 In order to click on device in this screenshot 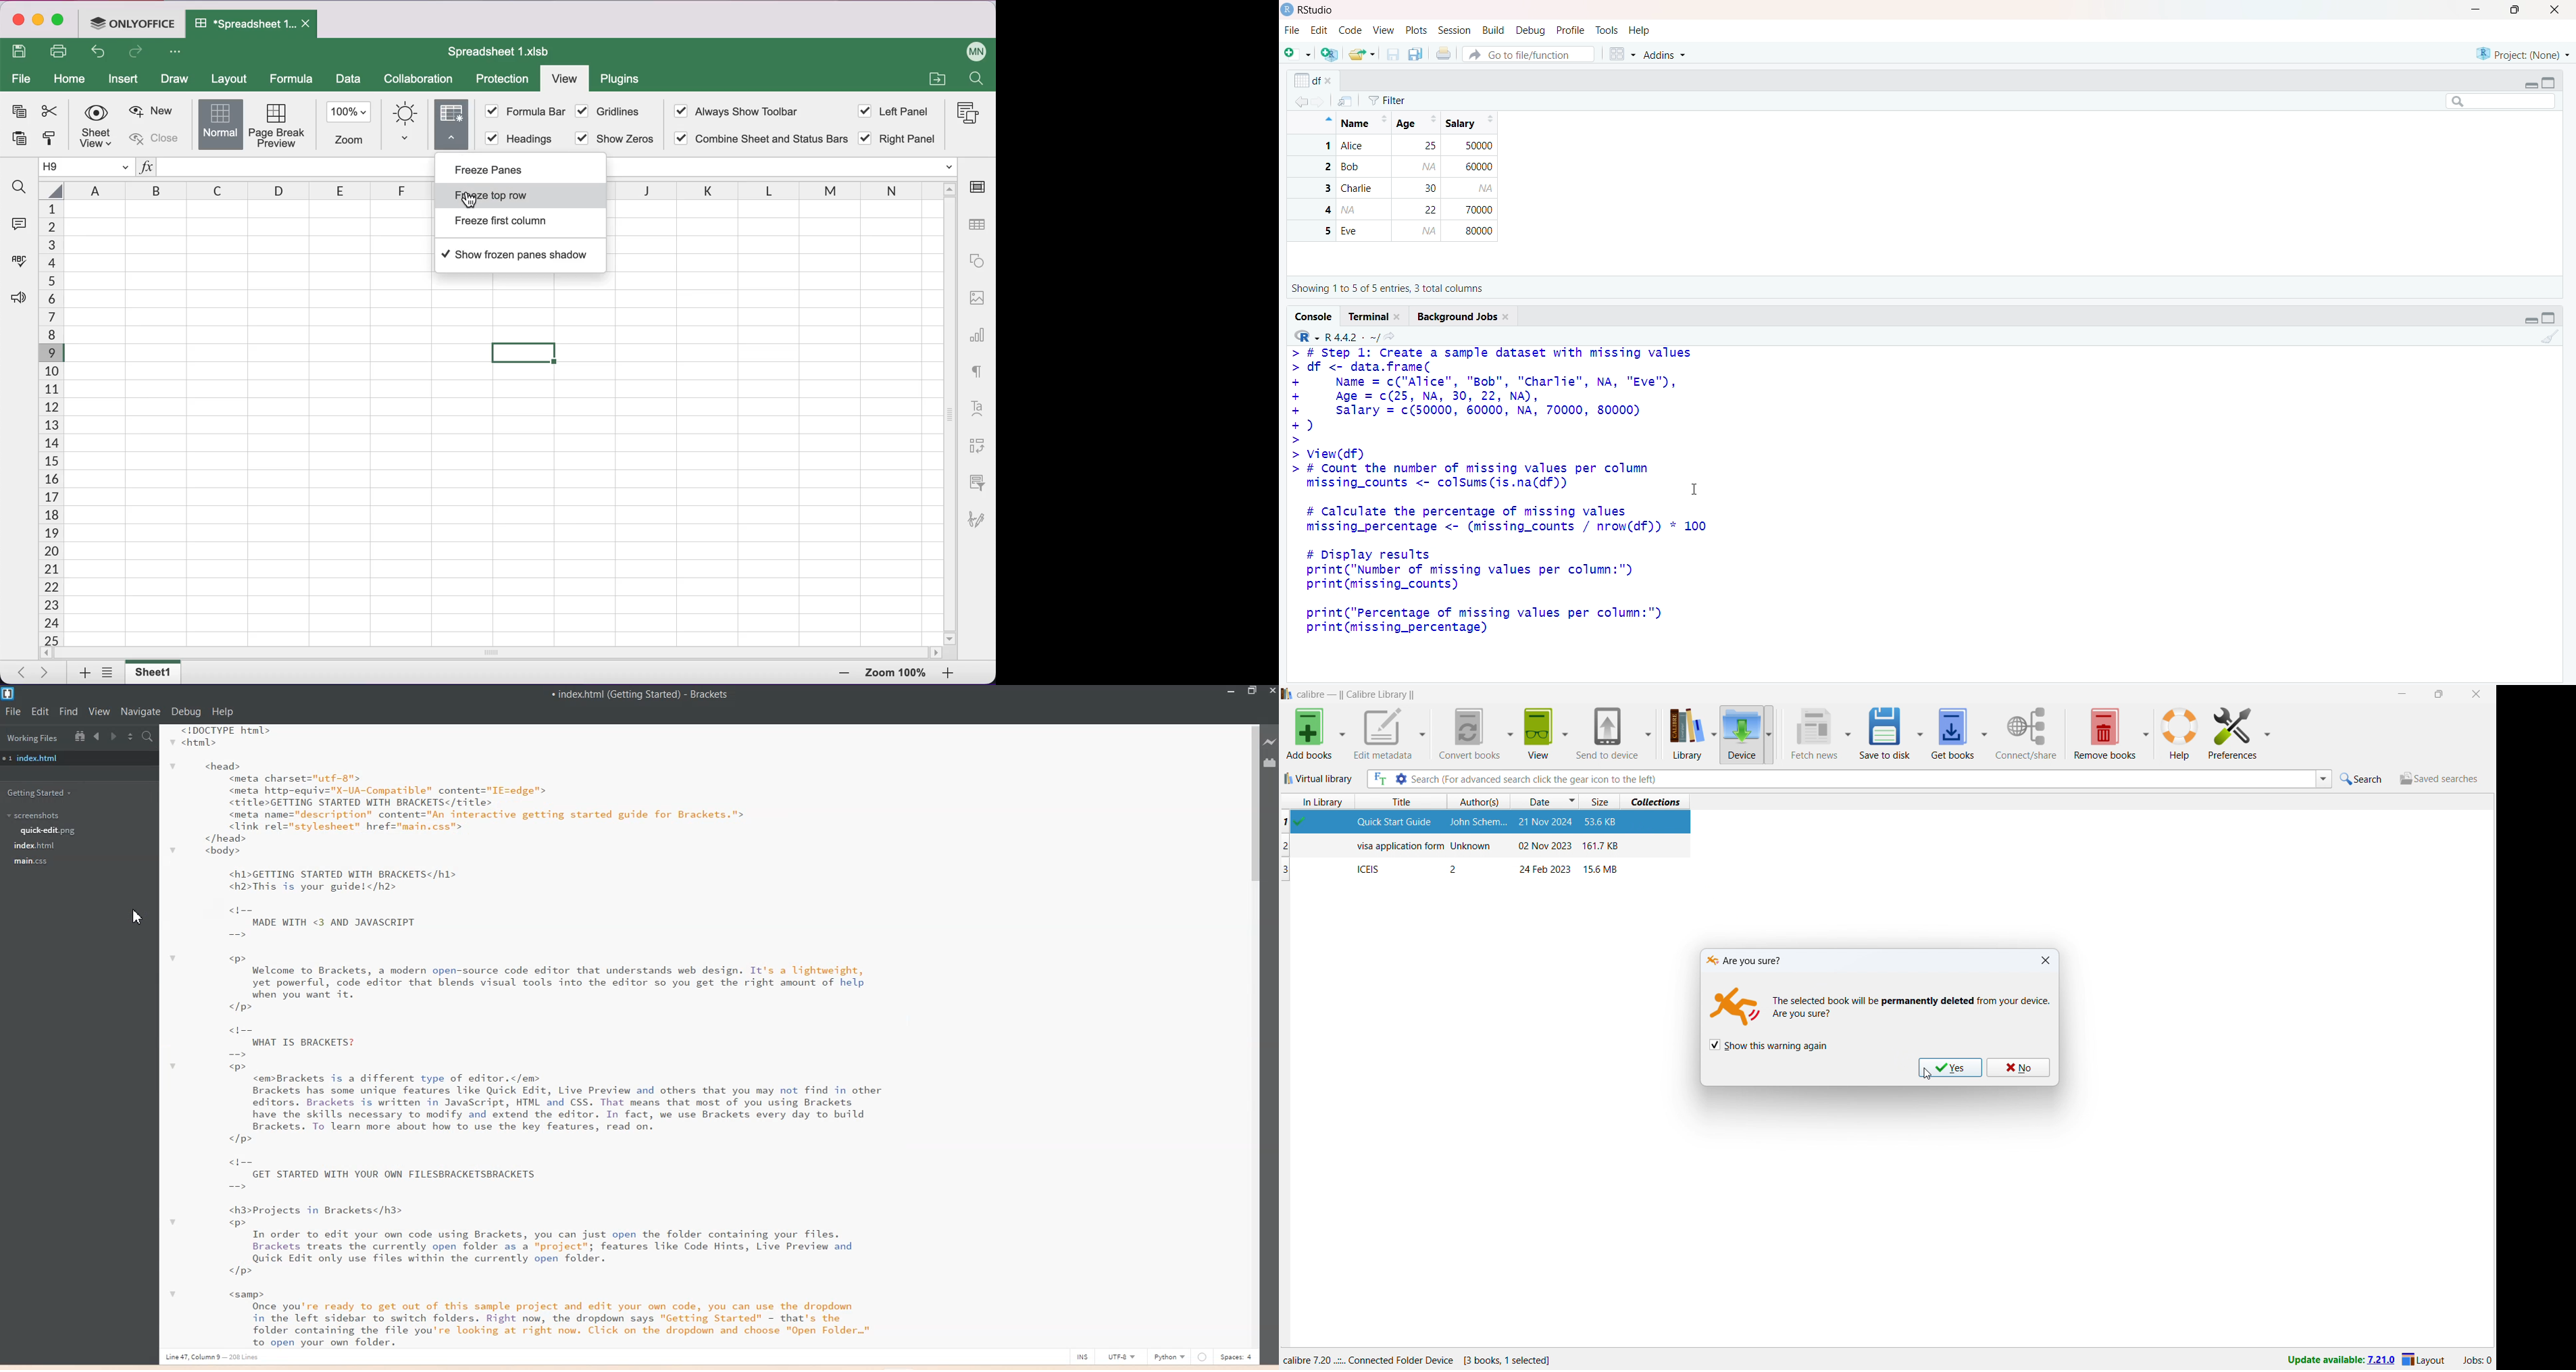, I will do `click(1741, 734)`.